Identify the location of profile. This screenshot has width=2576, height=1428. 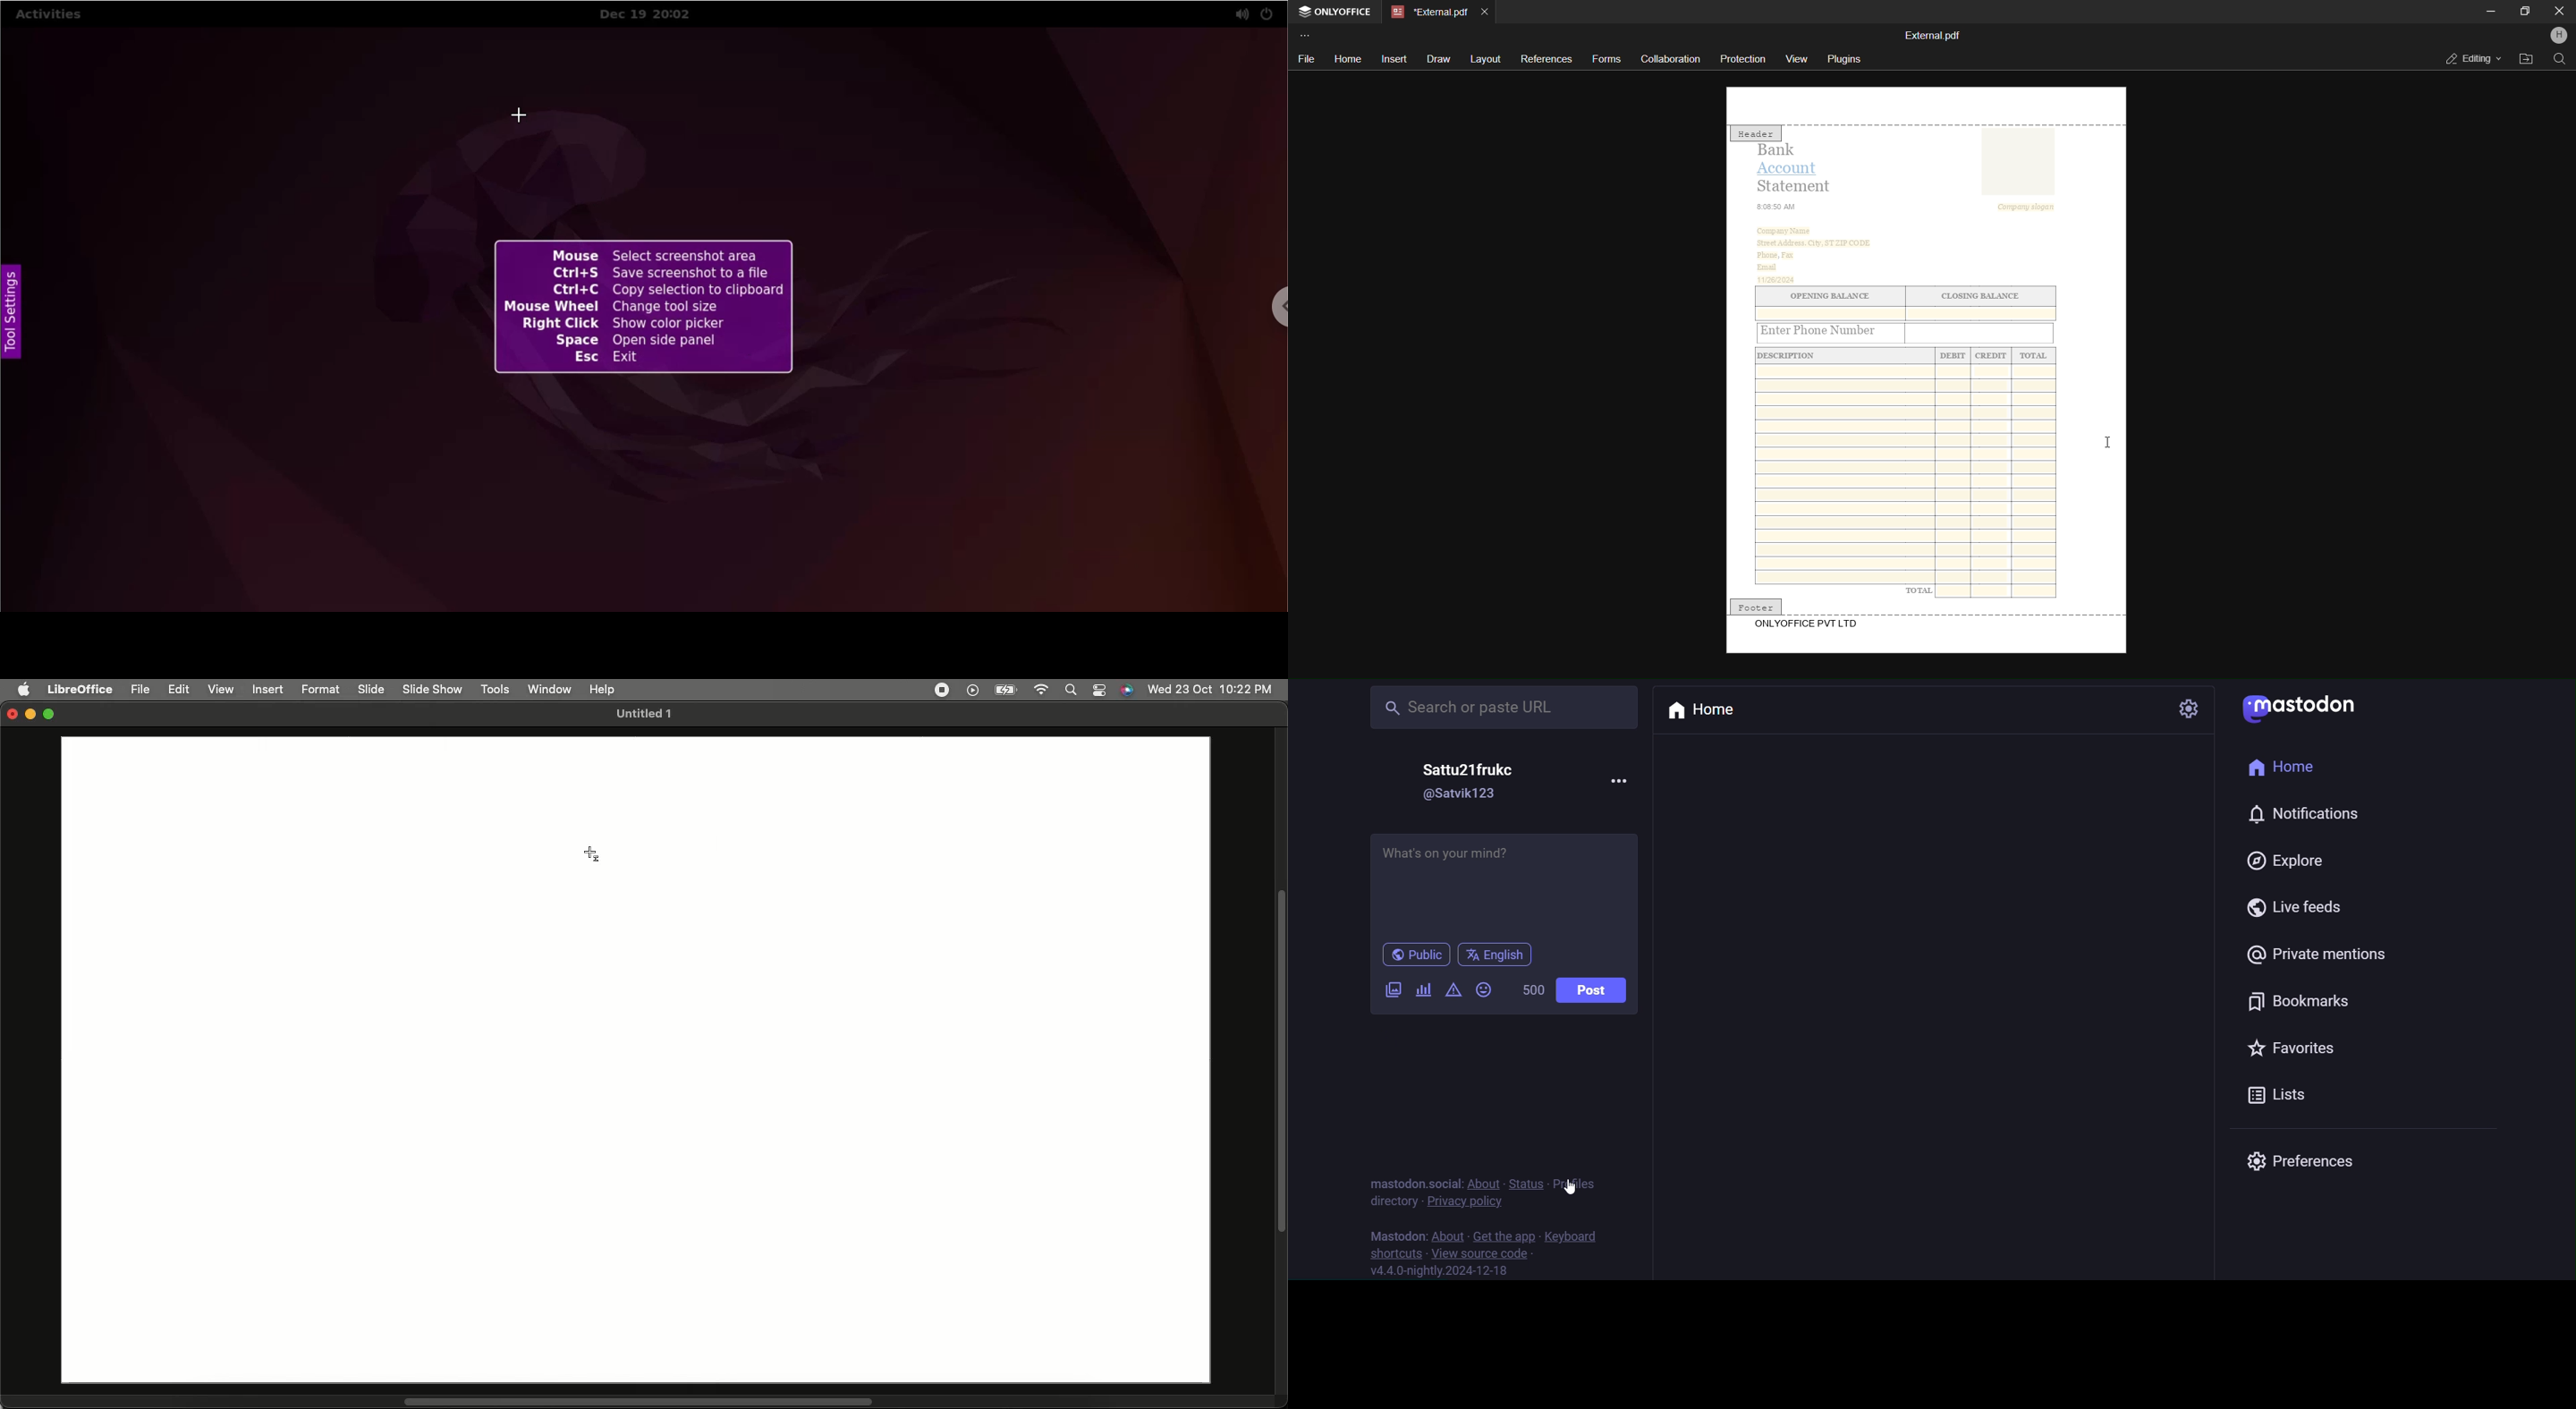
(2559, 36).